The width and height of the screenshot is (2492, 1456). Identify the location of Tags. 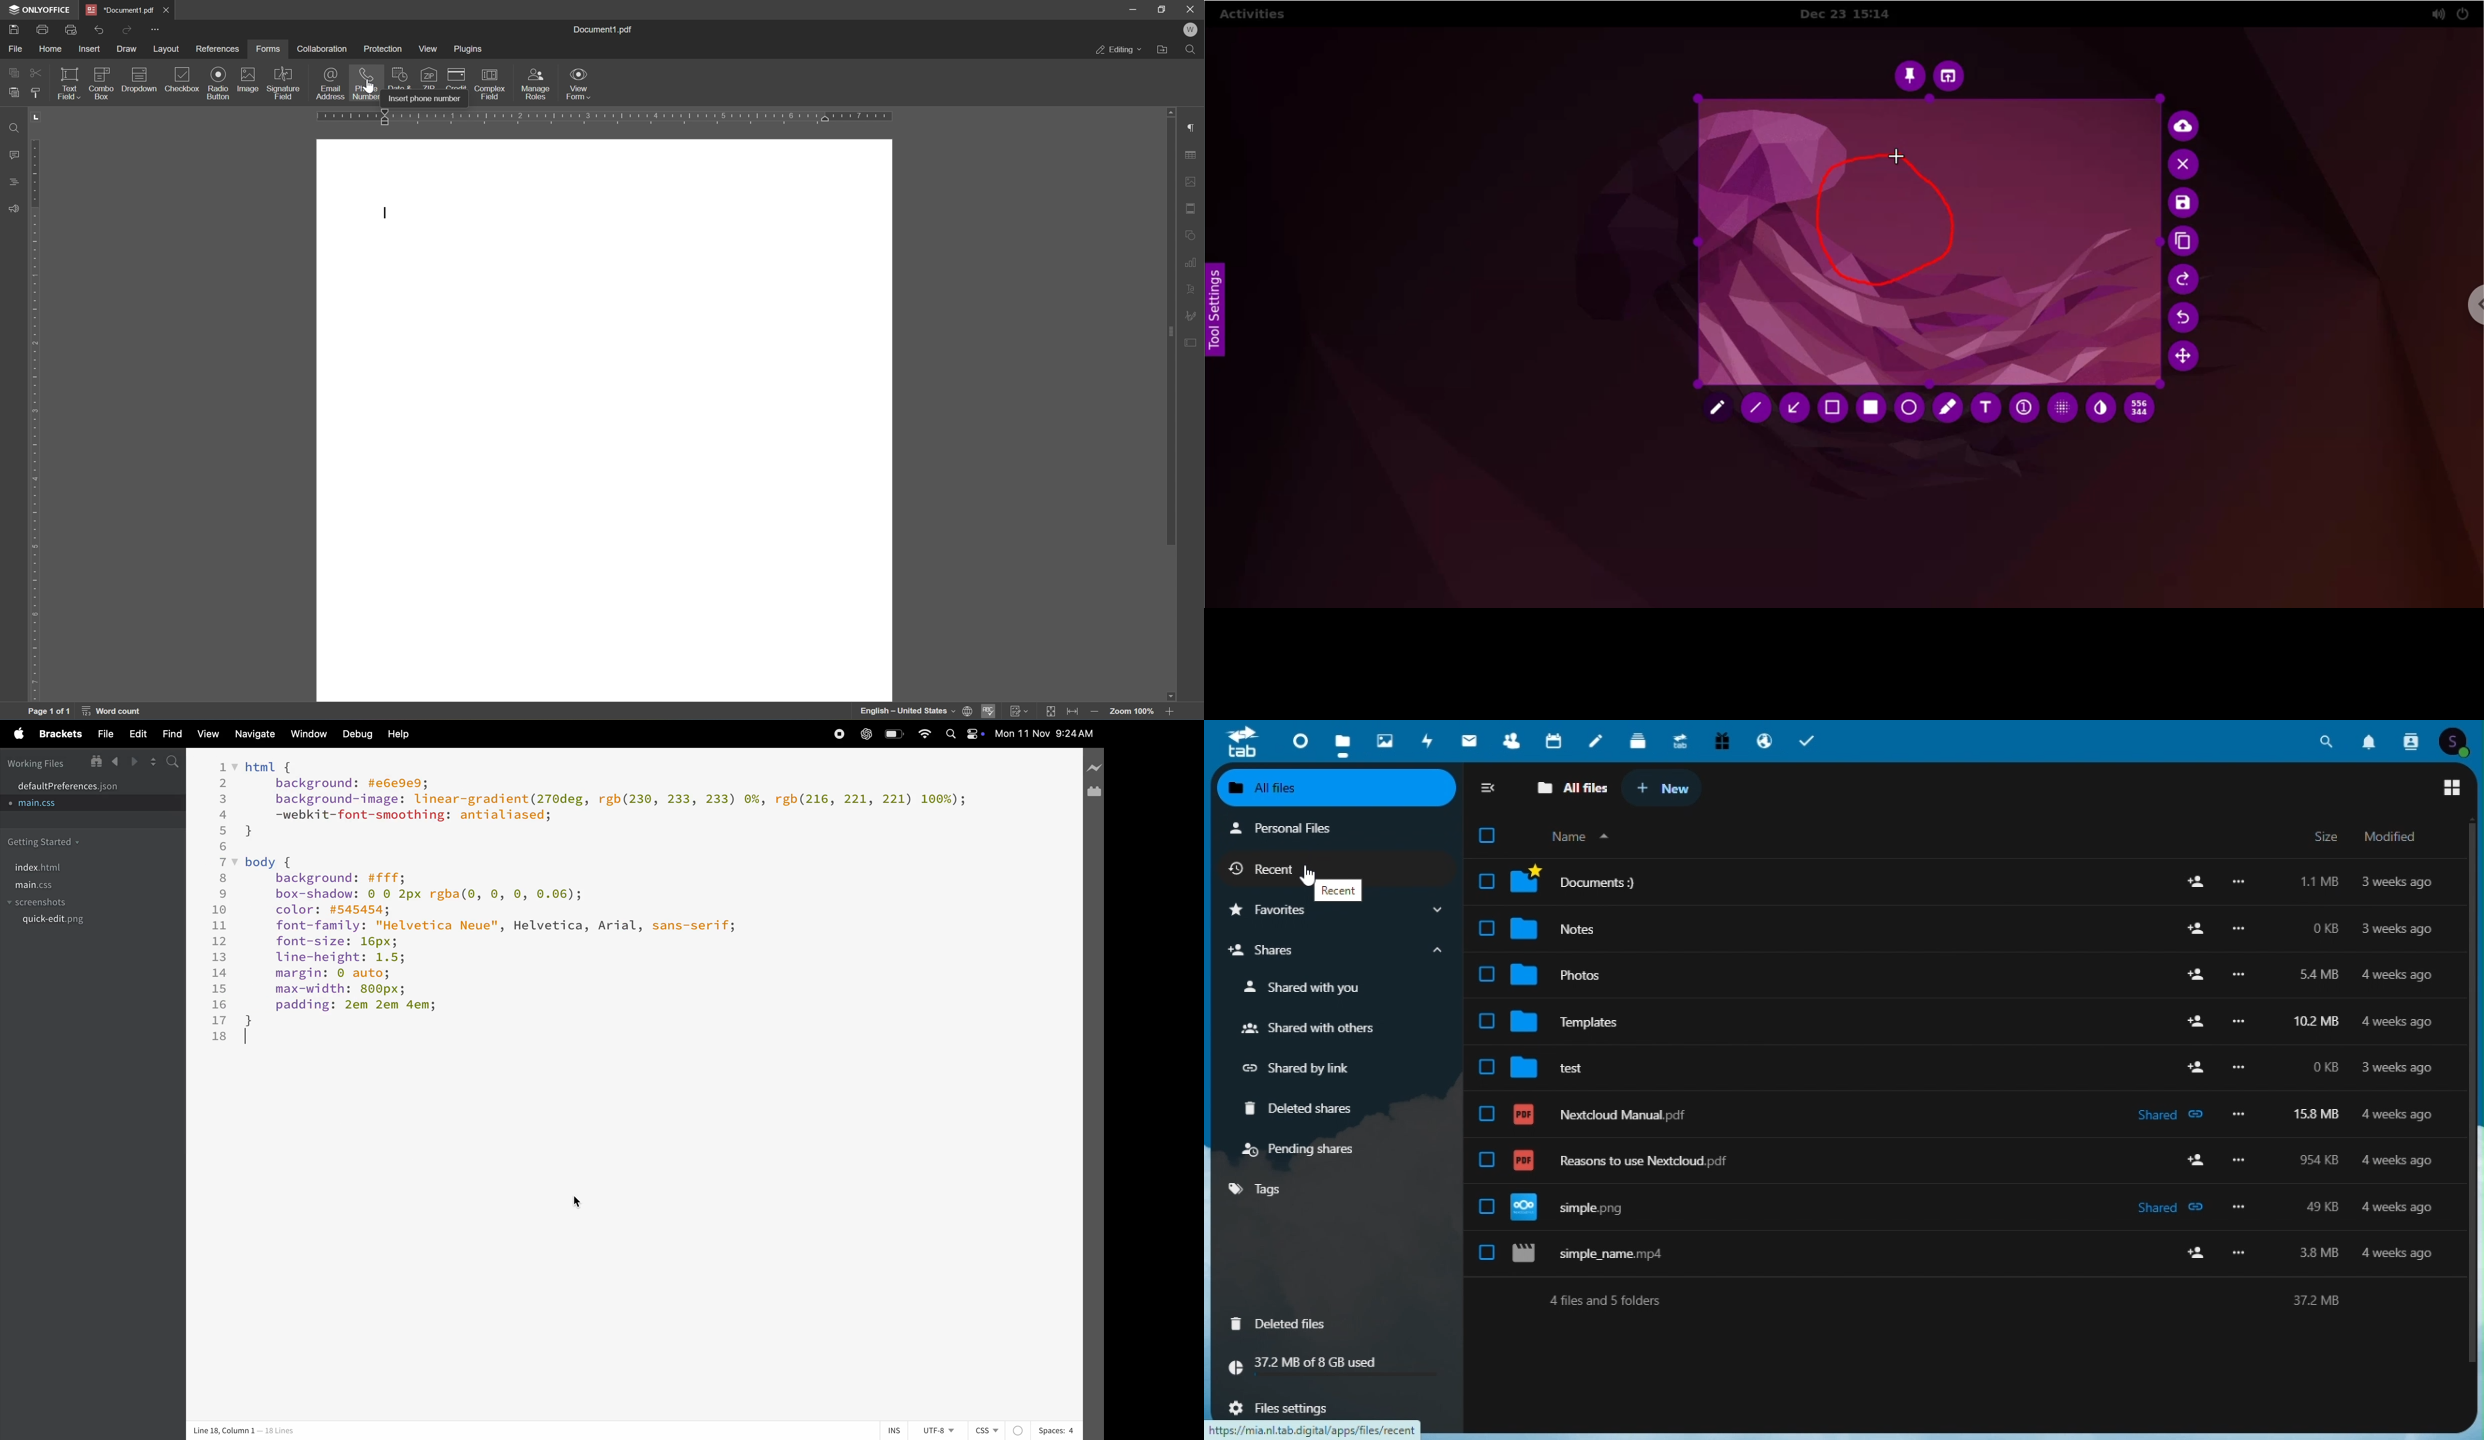
(1335, 1191).